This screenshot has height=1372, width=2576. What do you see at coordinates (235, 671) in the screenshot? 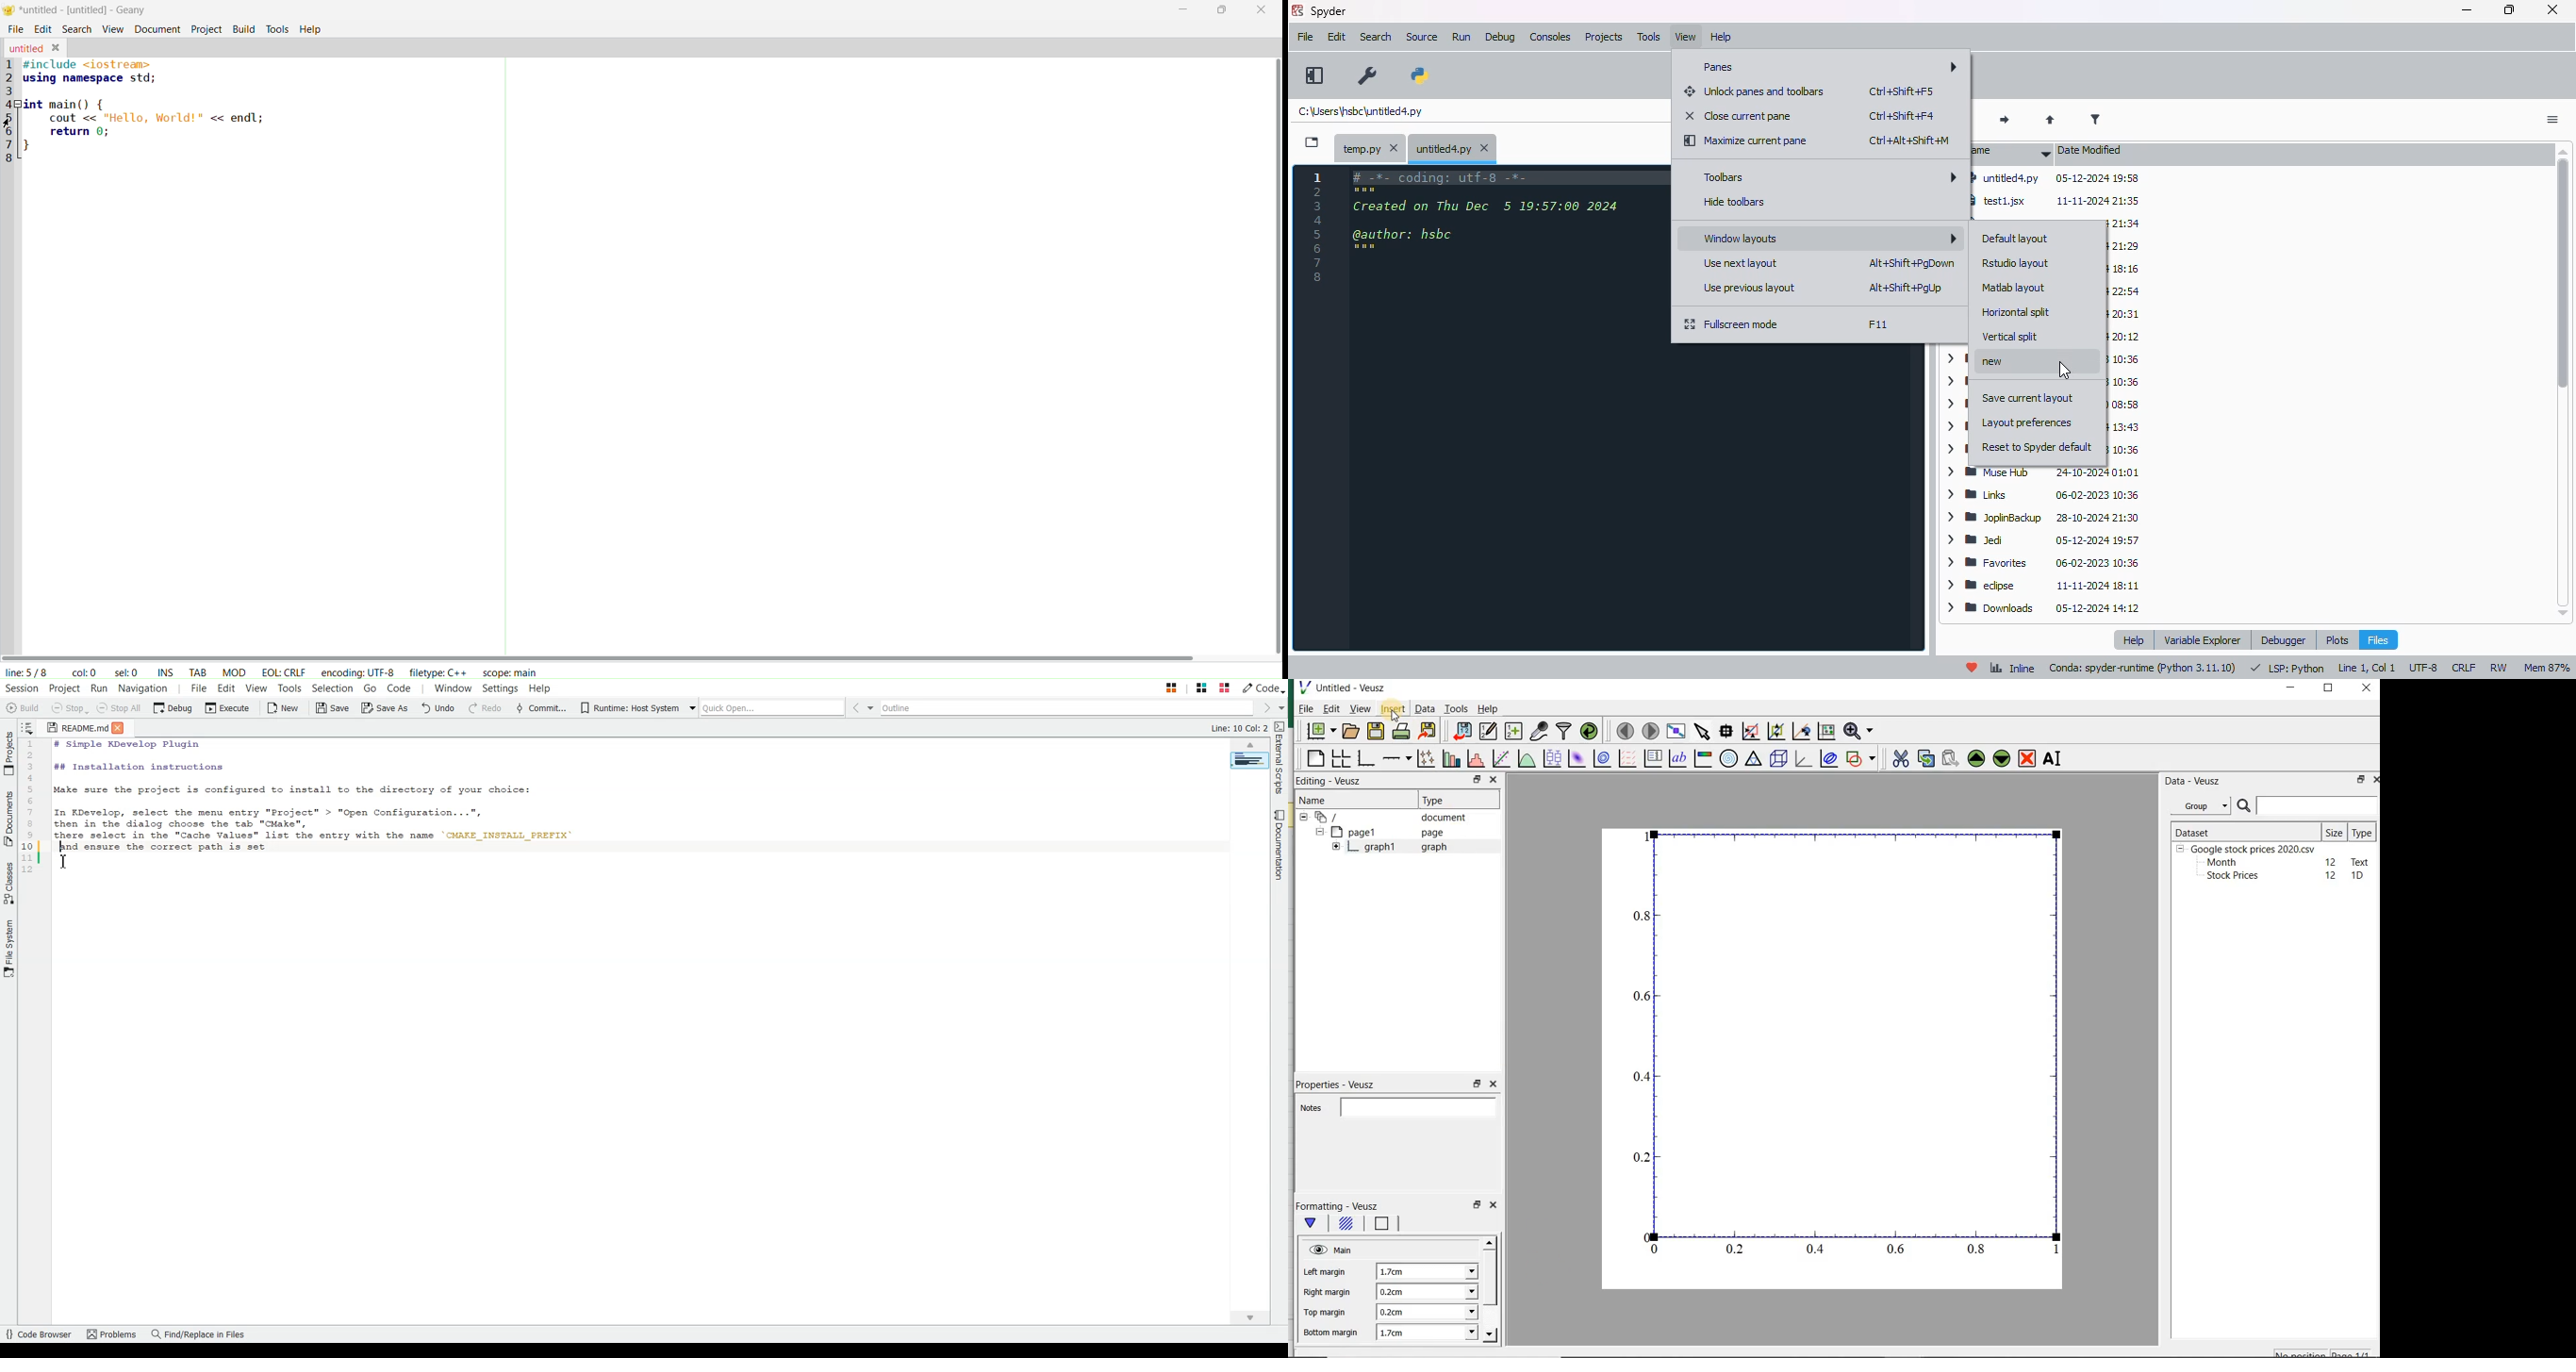
I see `mod` at bounding box center [235, 671].